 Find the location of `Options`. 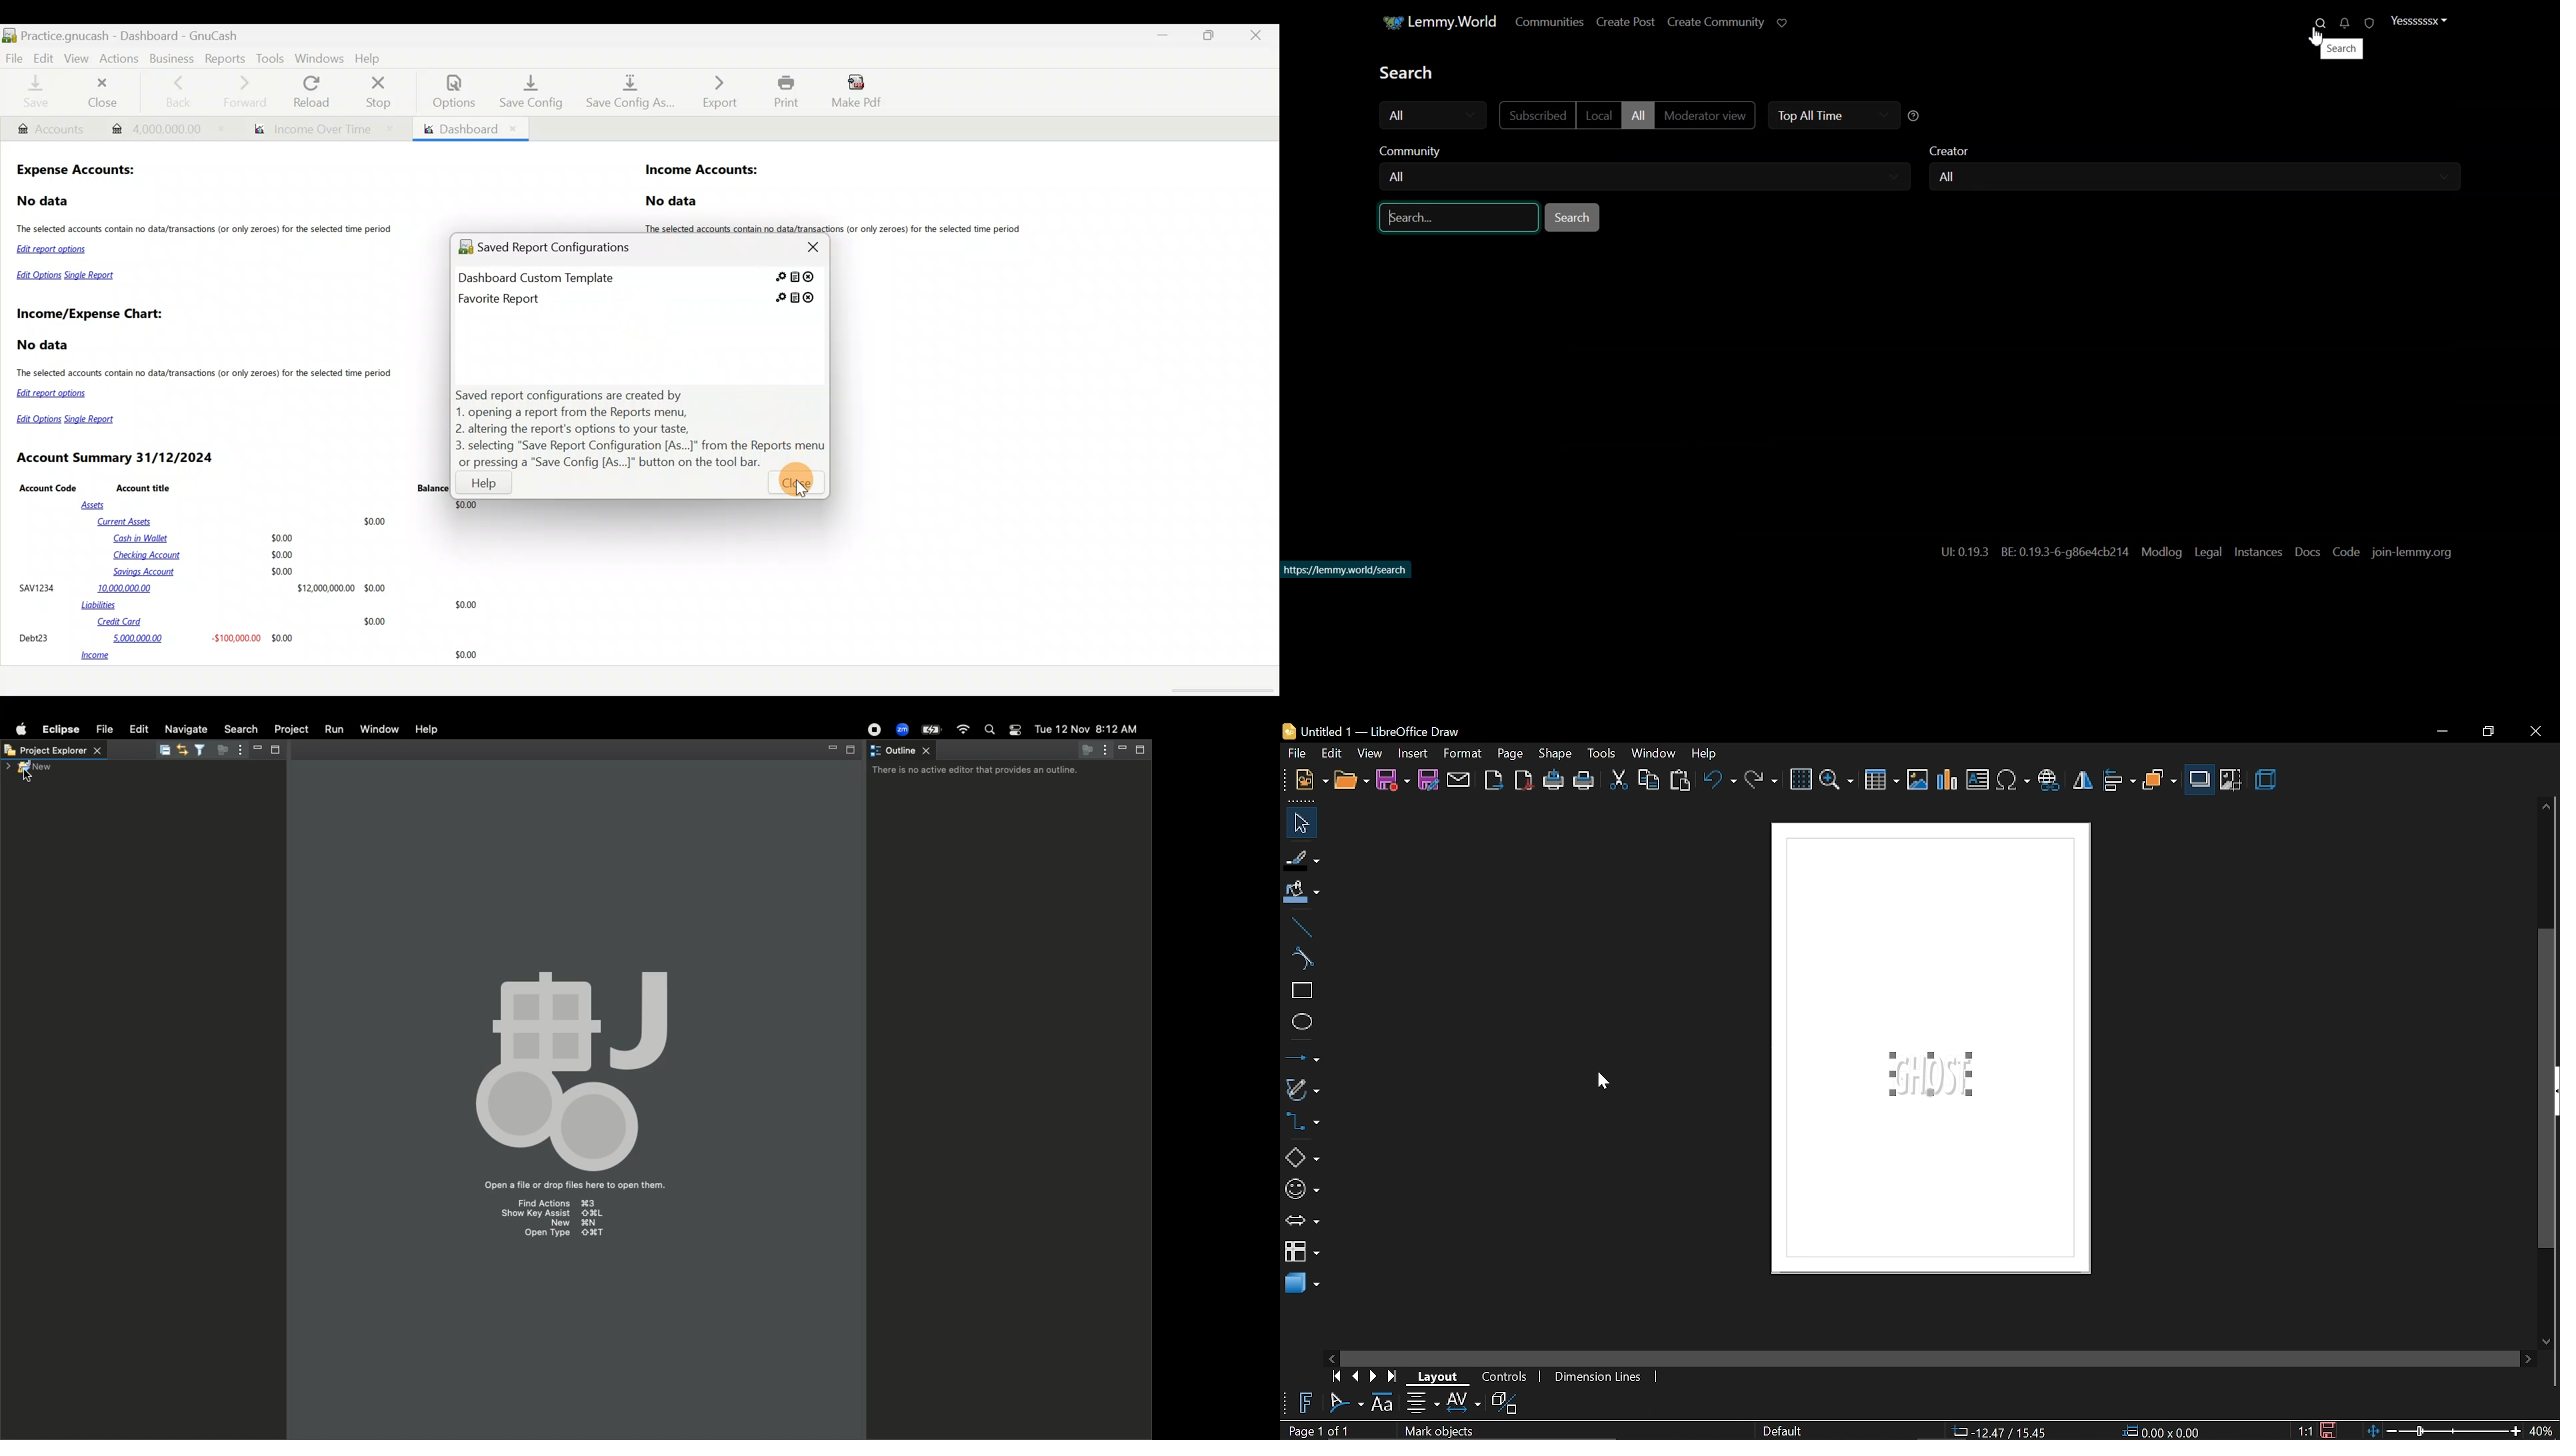

Options is located at coordinates (447, 91).